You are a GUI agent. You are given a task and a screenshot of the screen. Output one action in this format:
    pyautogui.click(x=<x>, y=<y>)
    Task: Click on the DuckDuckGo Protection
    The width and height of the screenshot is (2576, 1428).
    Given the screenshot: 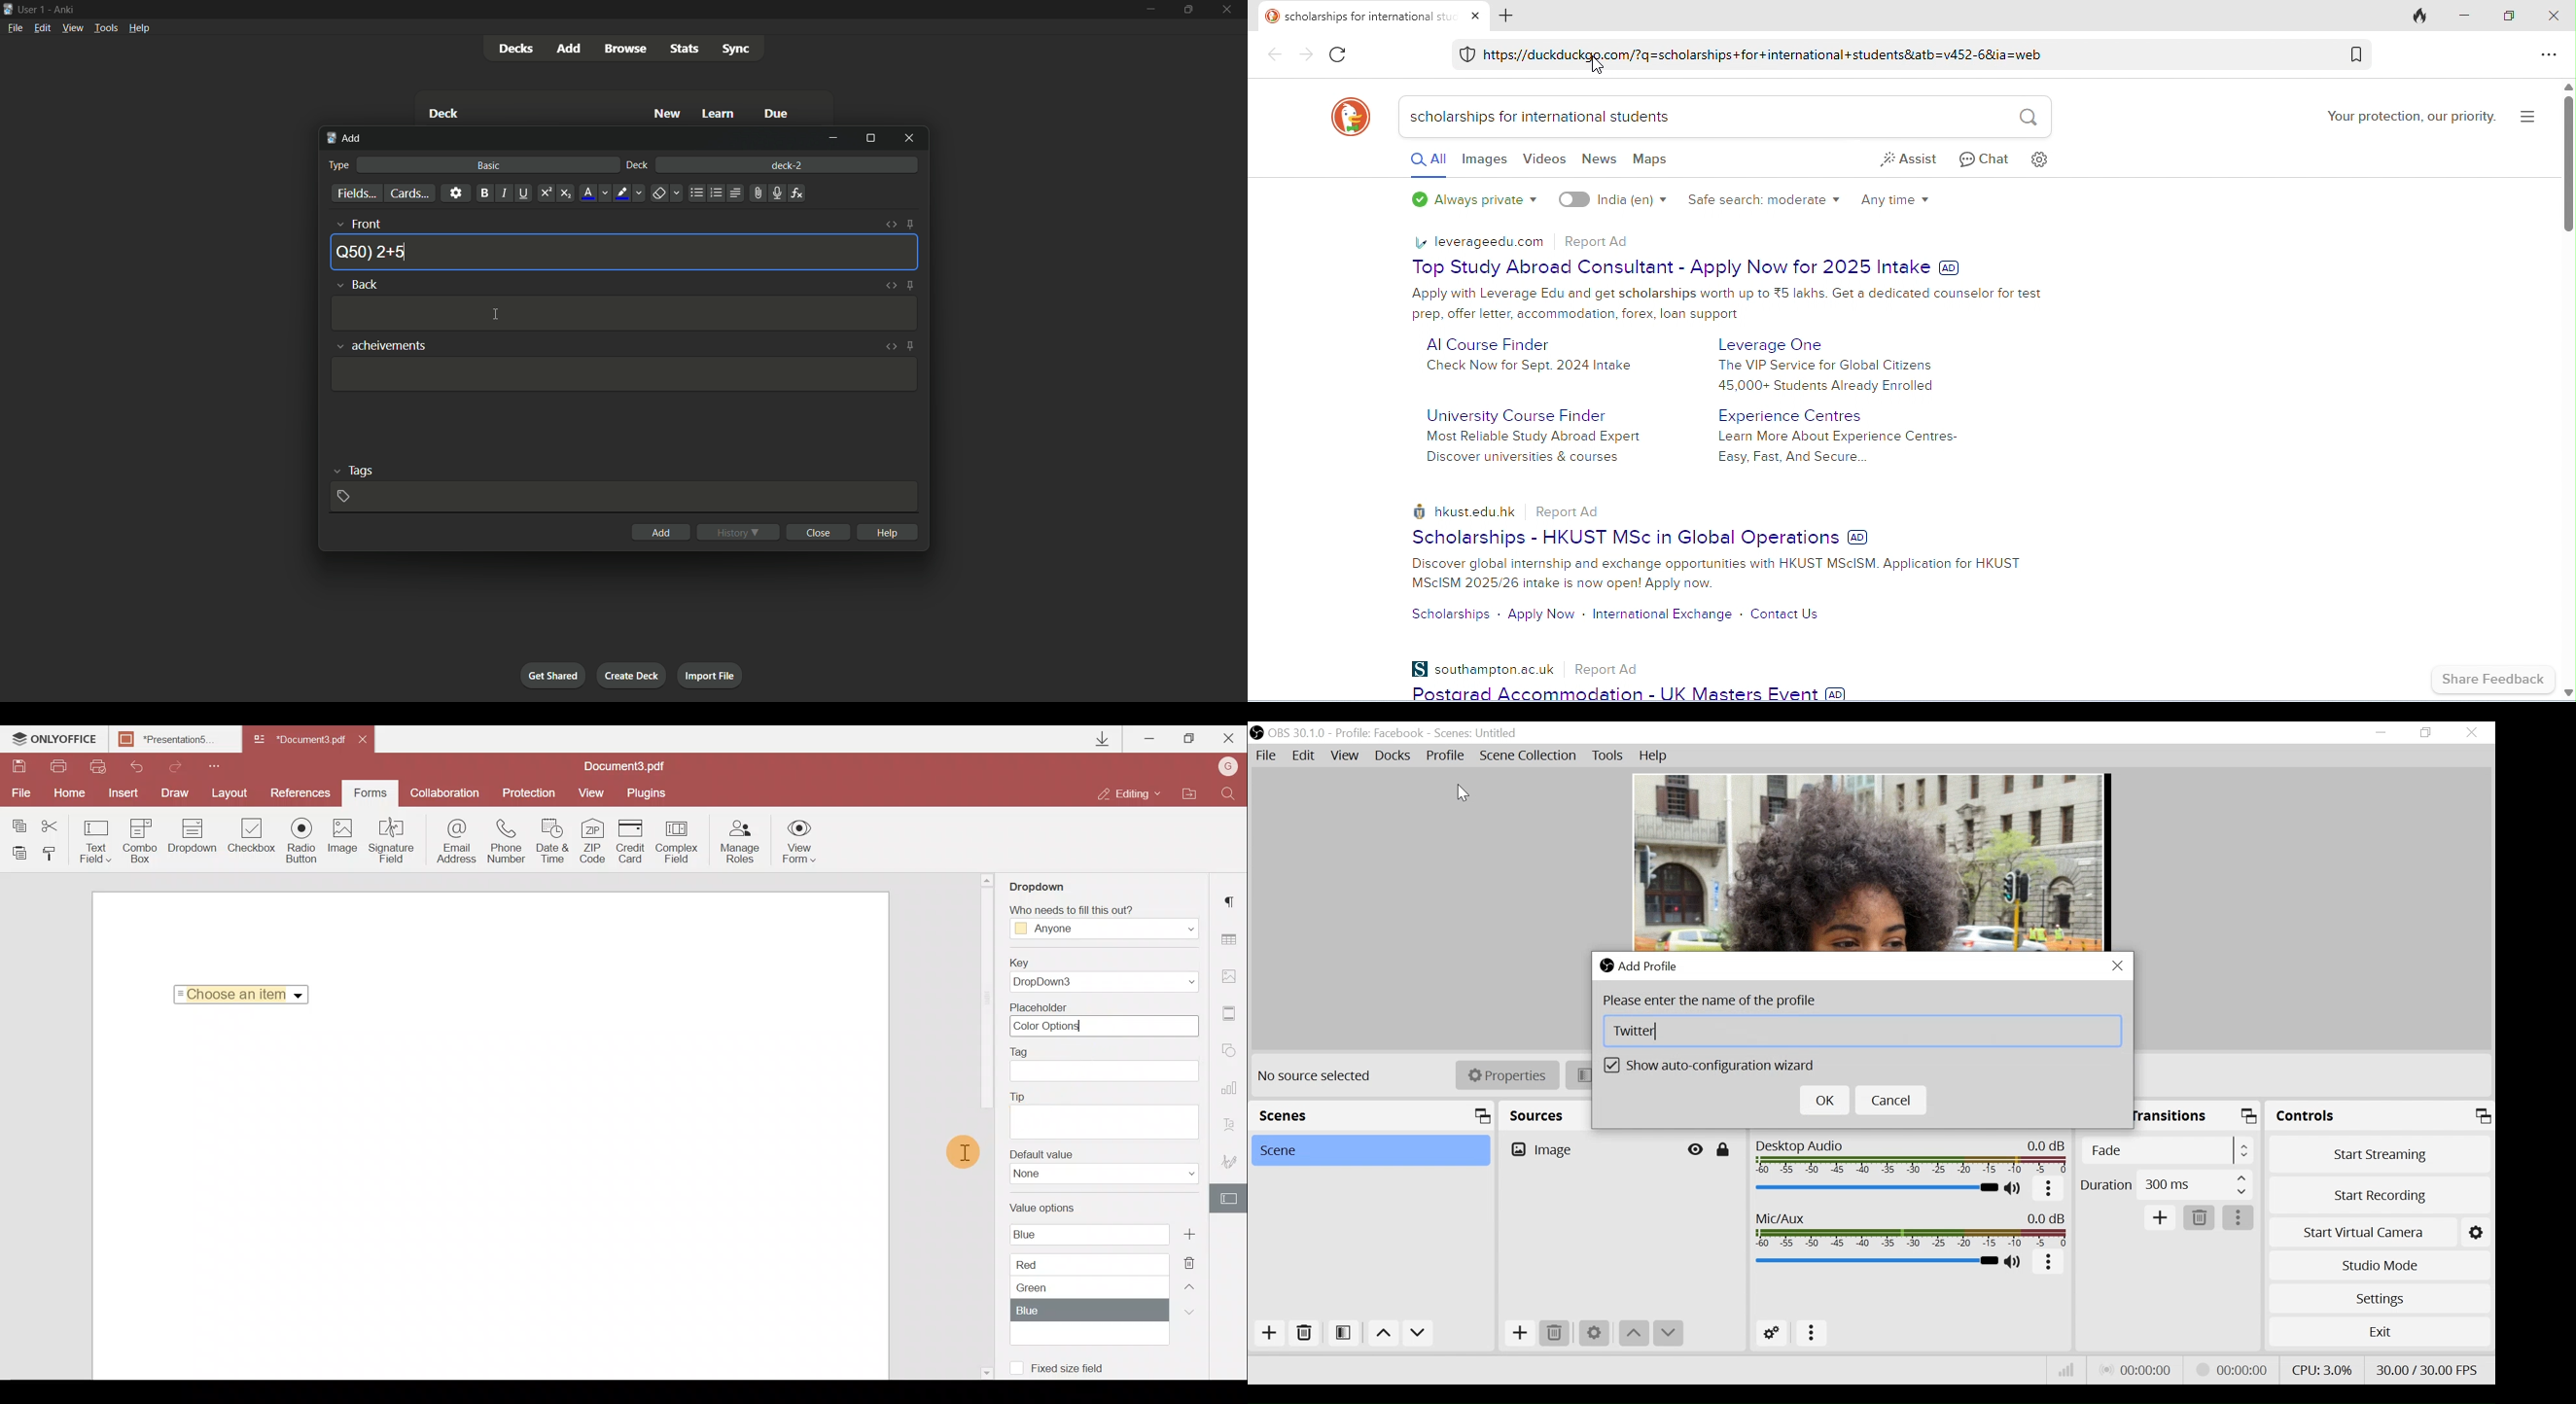 What is the action you would take?
    pyautogui.click(x=1464, y=53)
    